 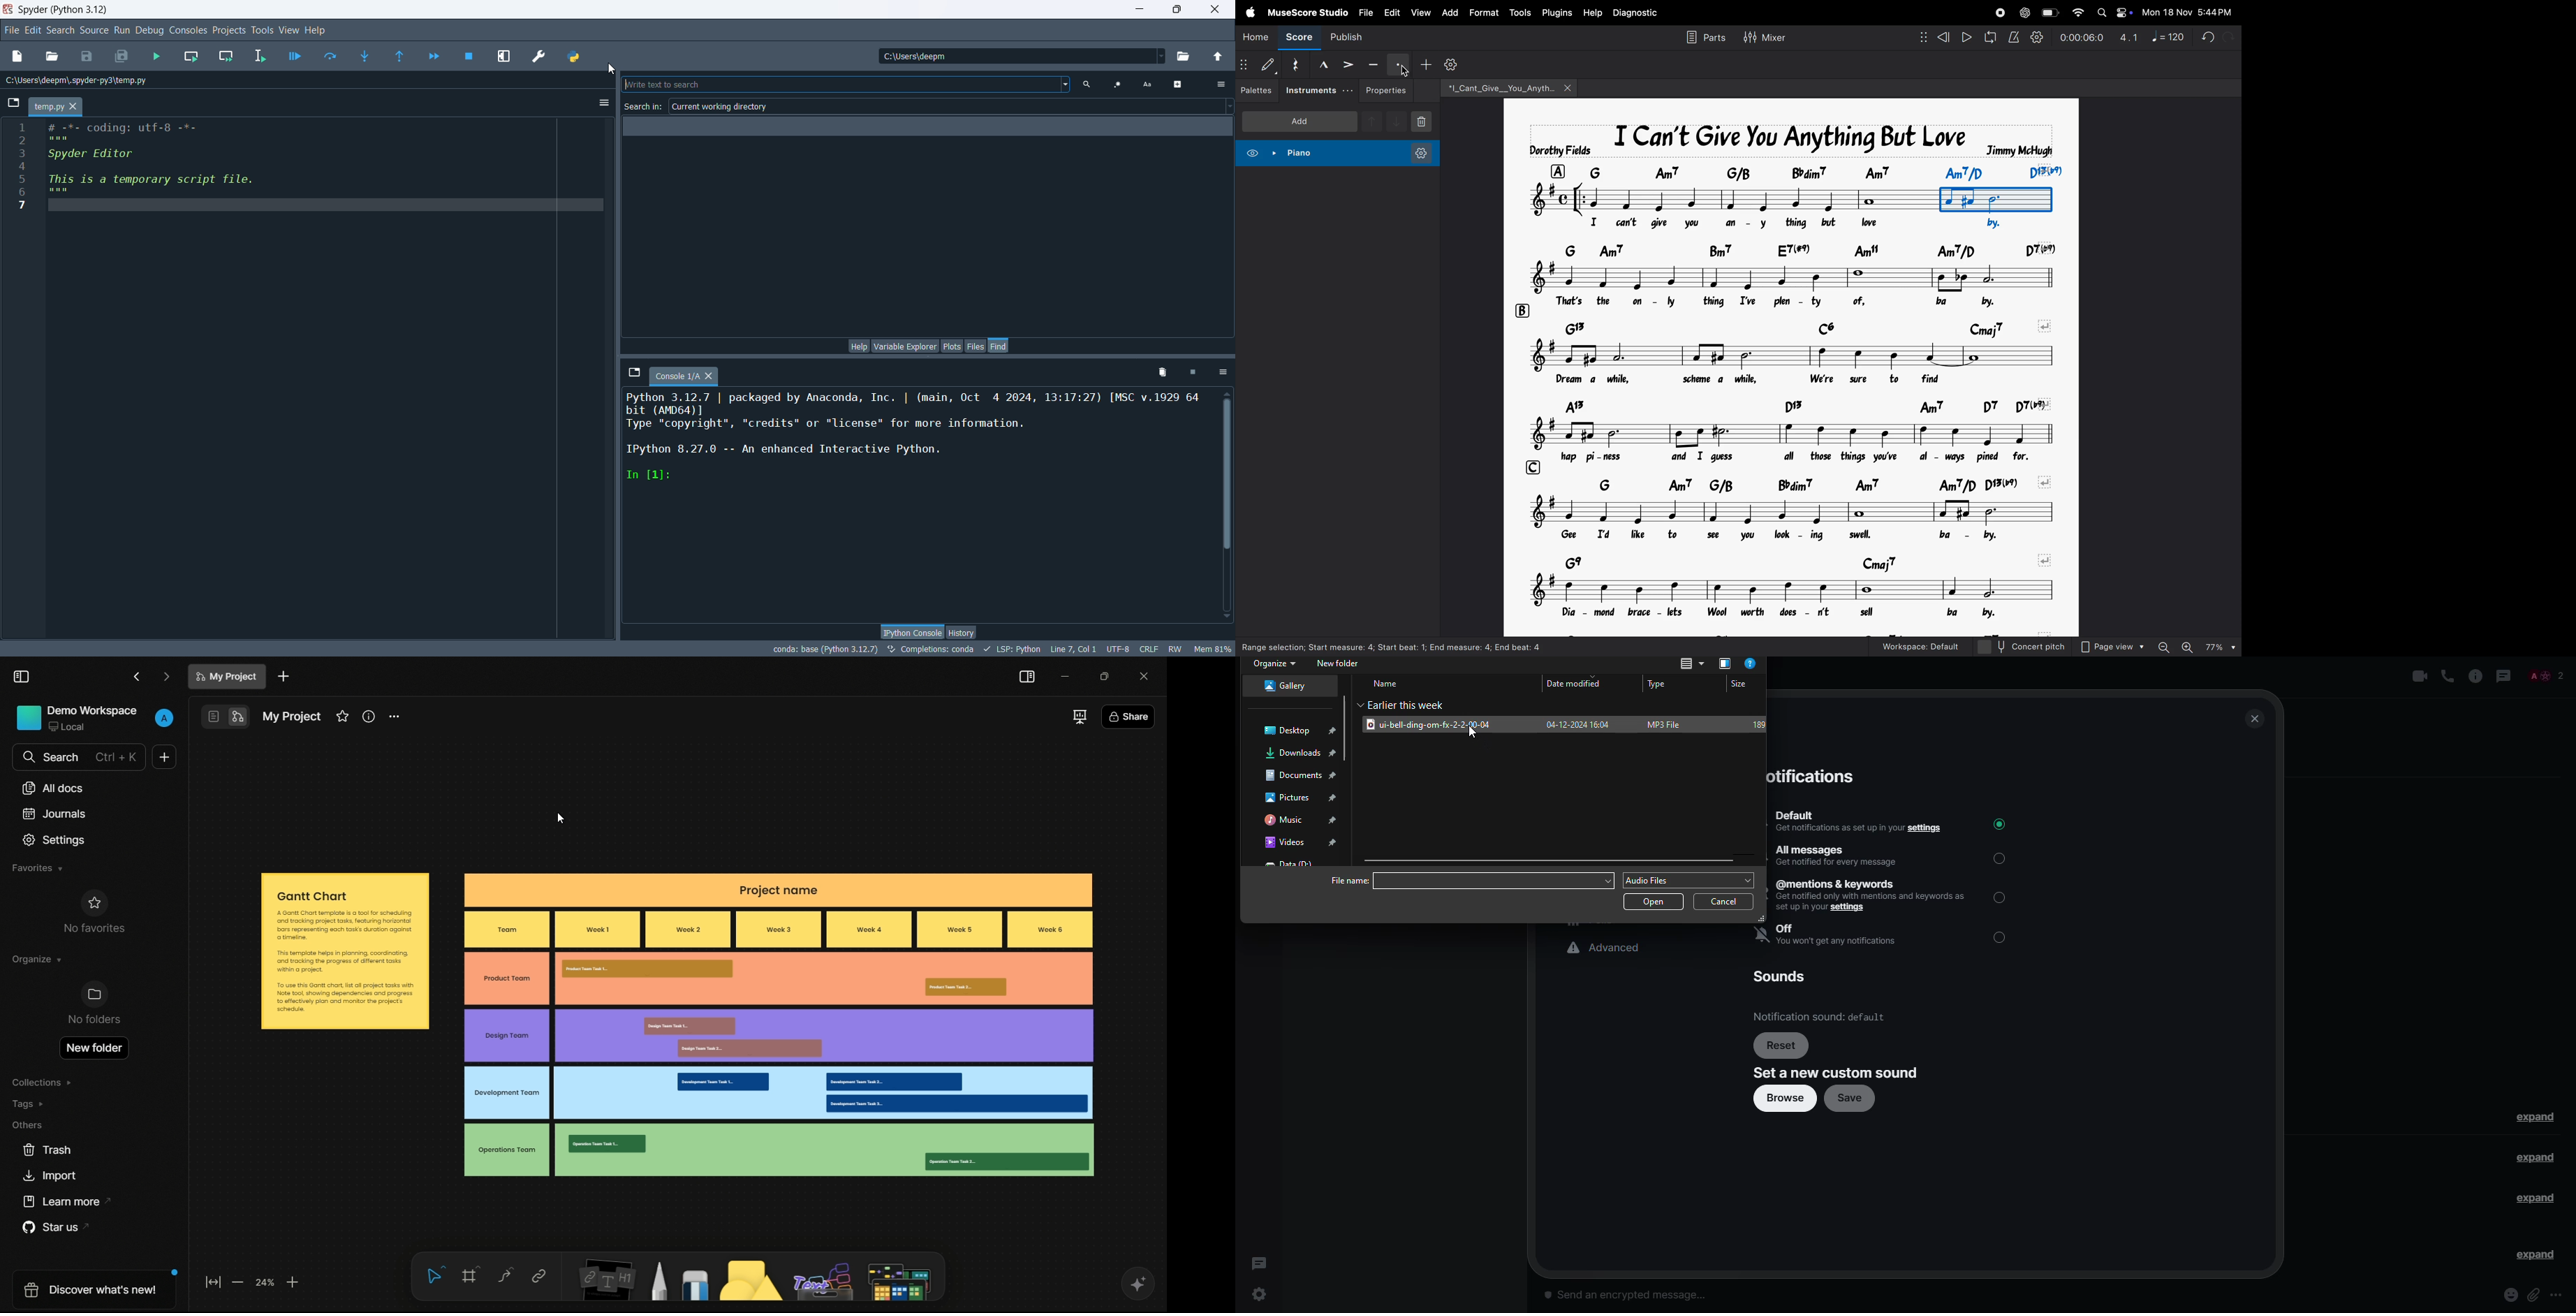 What do you see at coordinates (2537, 1115) in the screenshot?
I see `expand` at bounding box center [2537, 1115].